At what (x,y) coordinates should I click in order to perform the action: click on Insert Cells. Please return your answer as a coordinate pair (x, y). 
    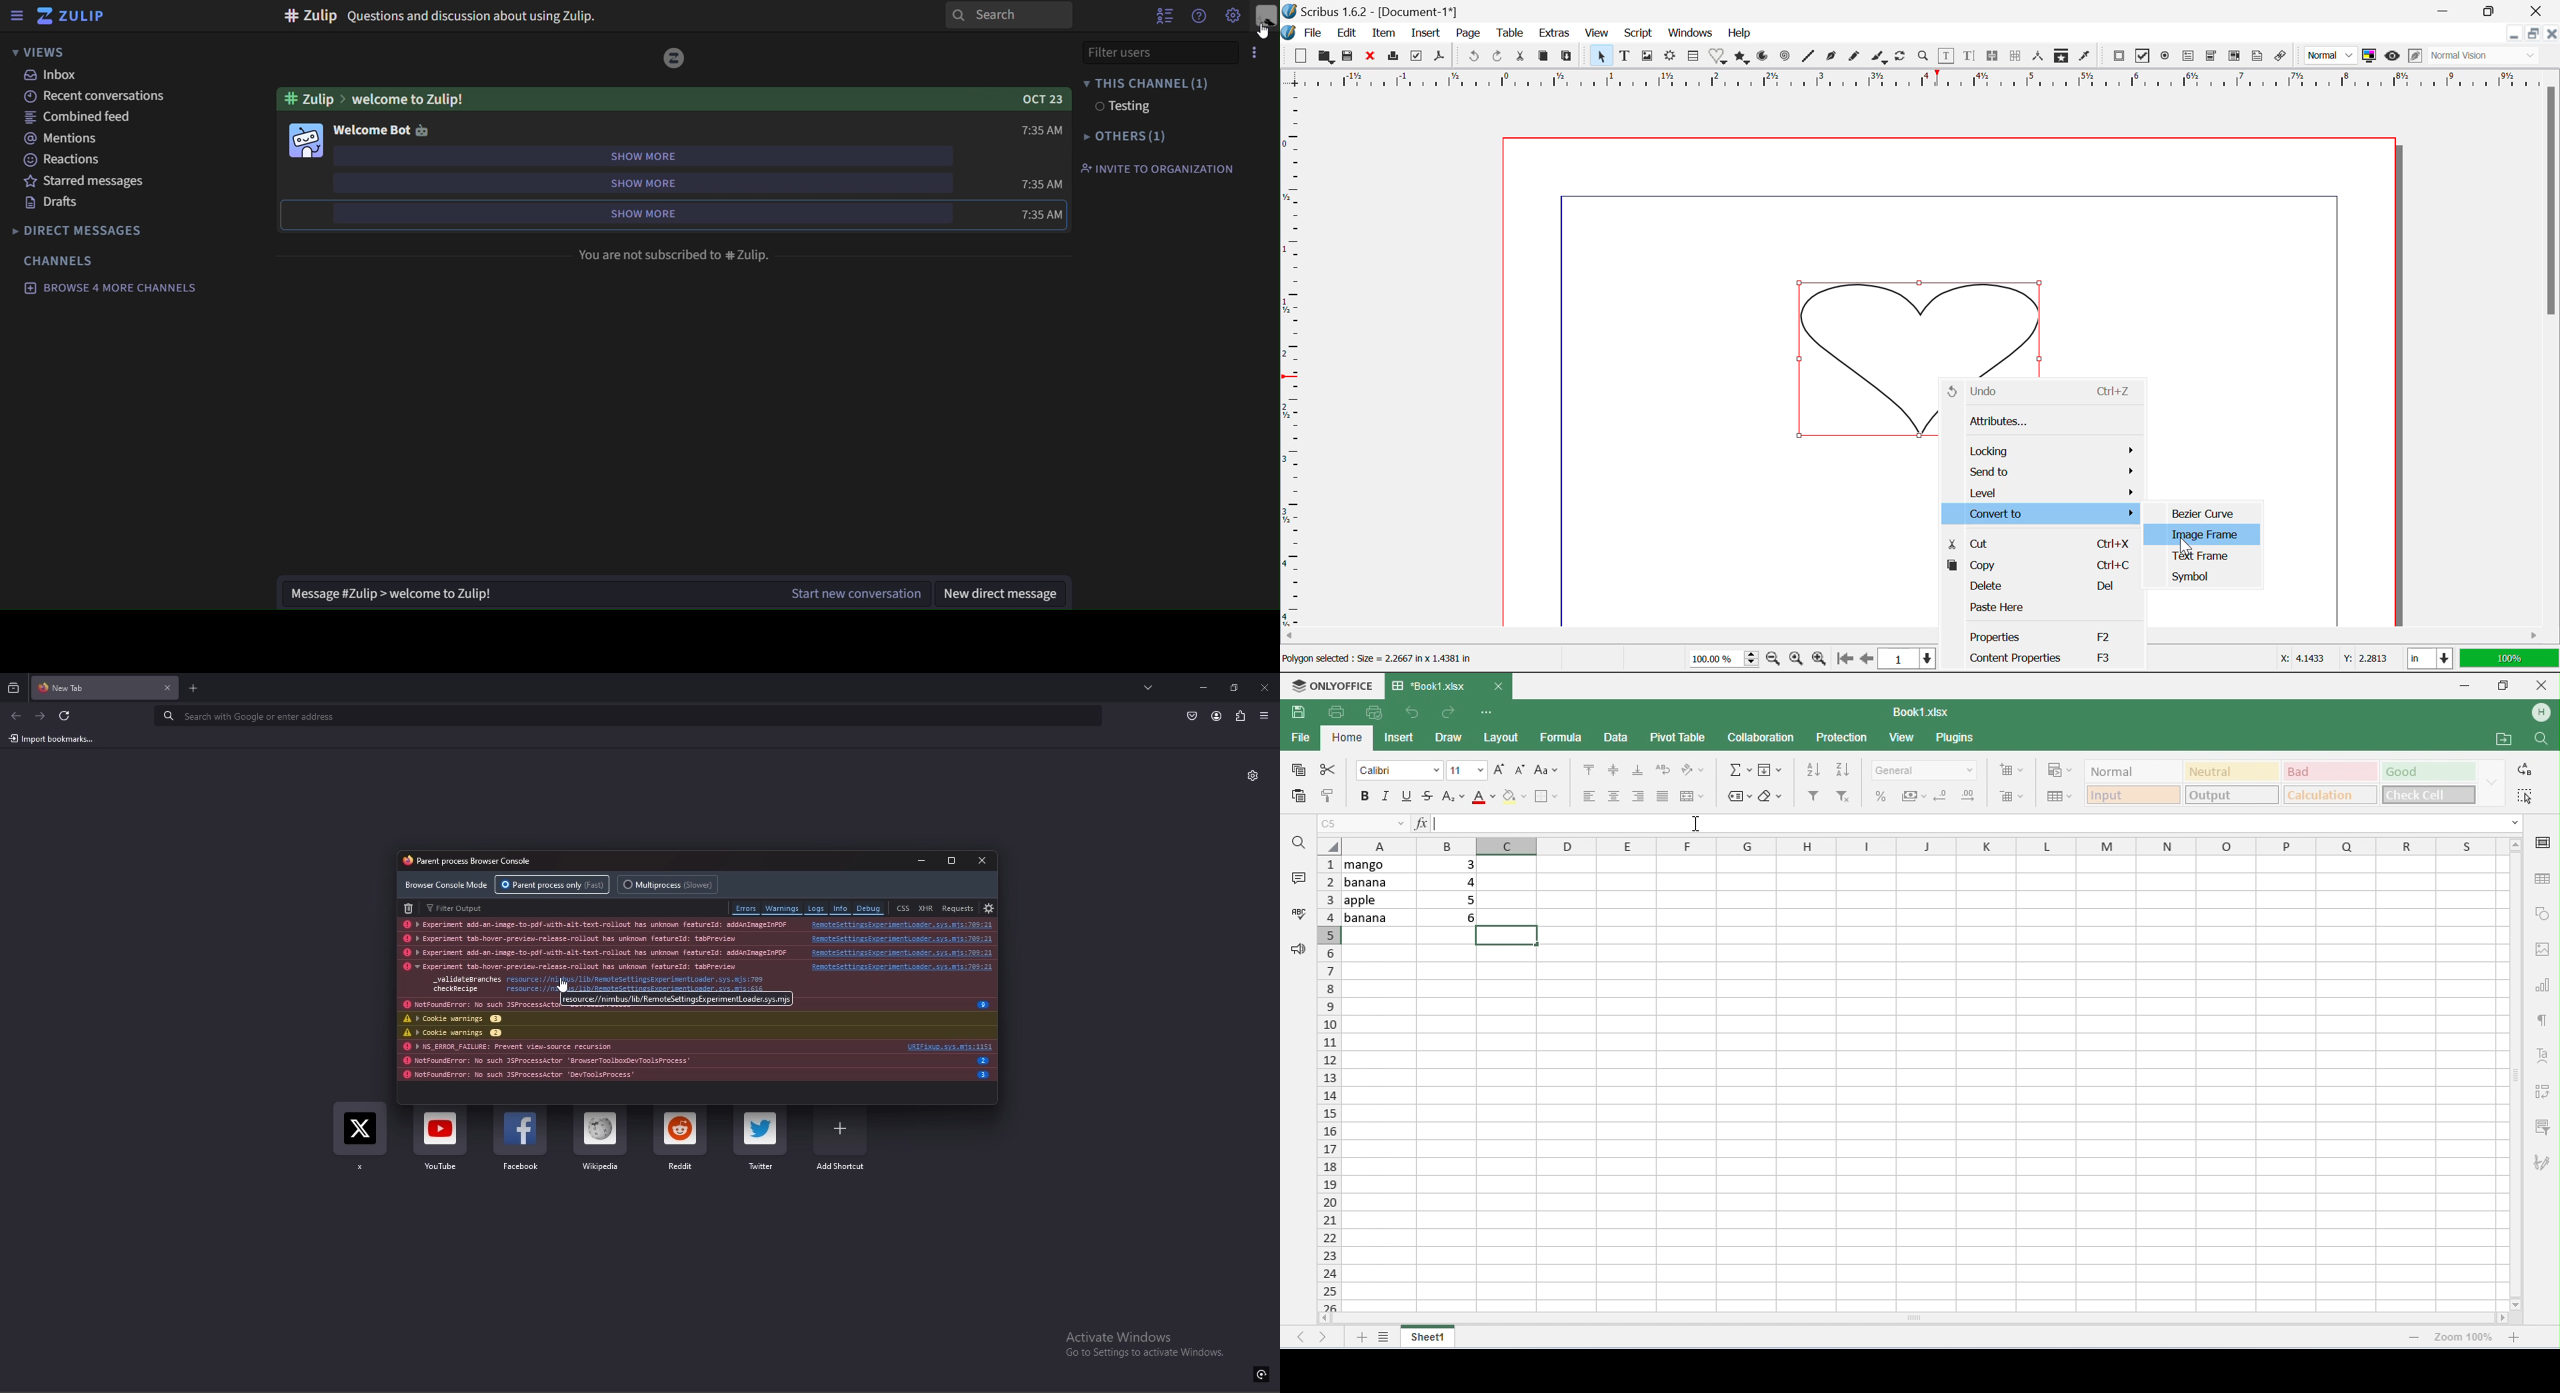
    Looking at the image, I should click on (1692, 58).